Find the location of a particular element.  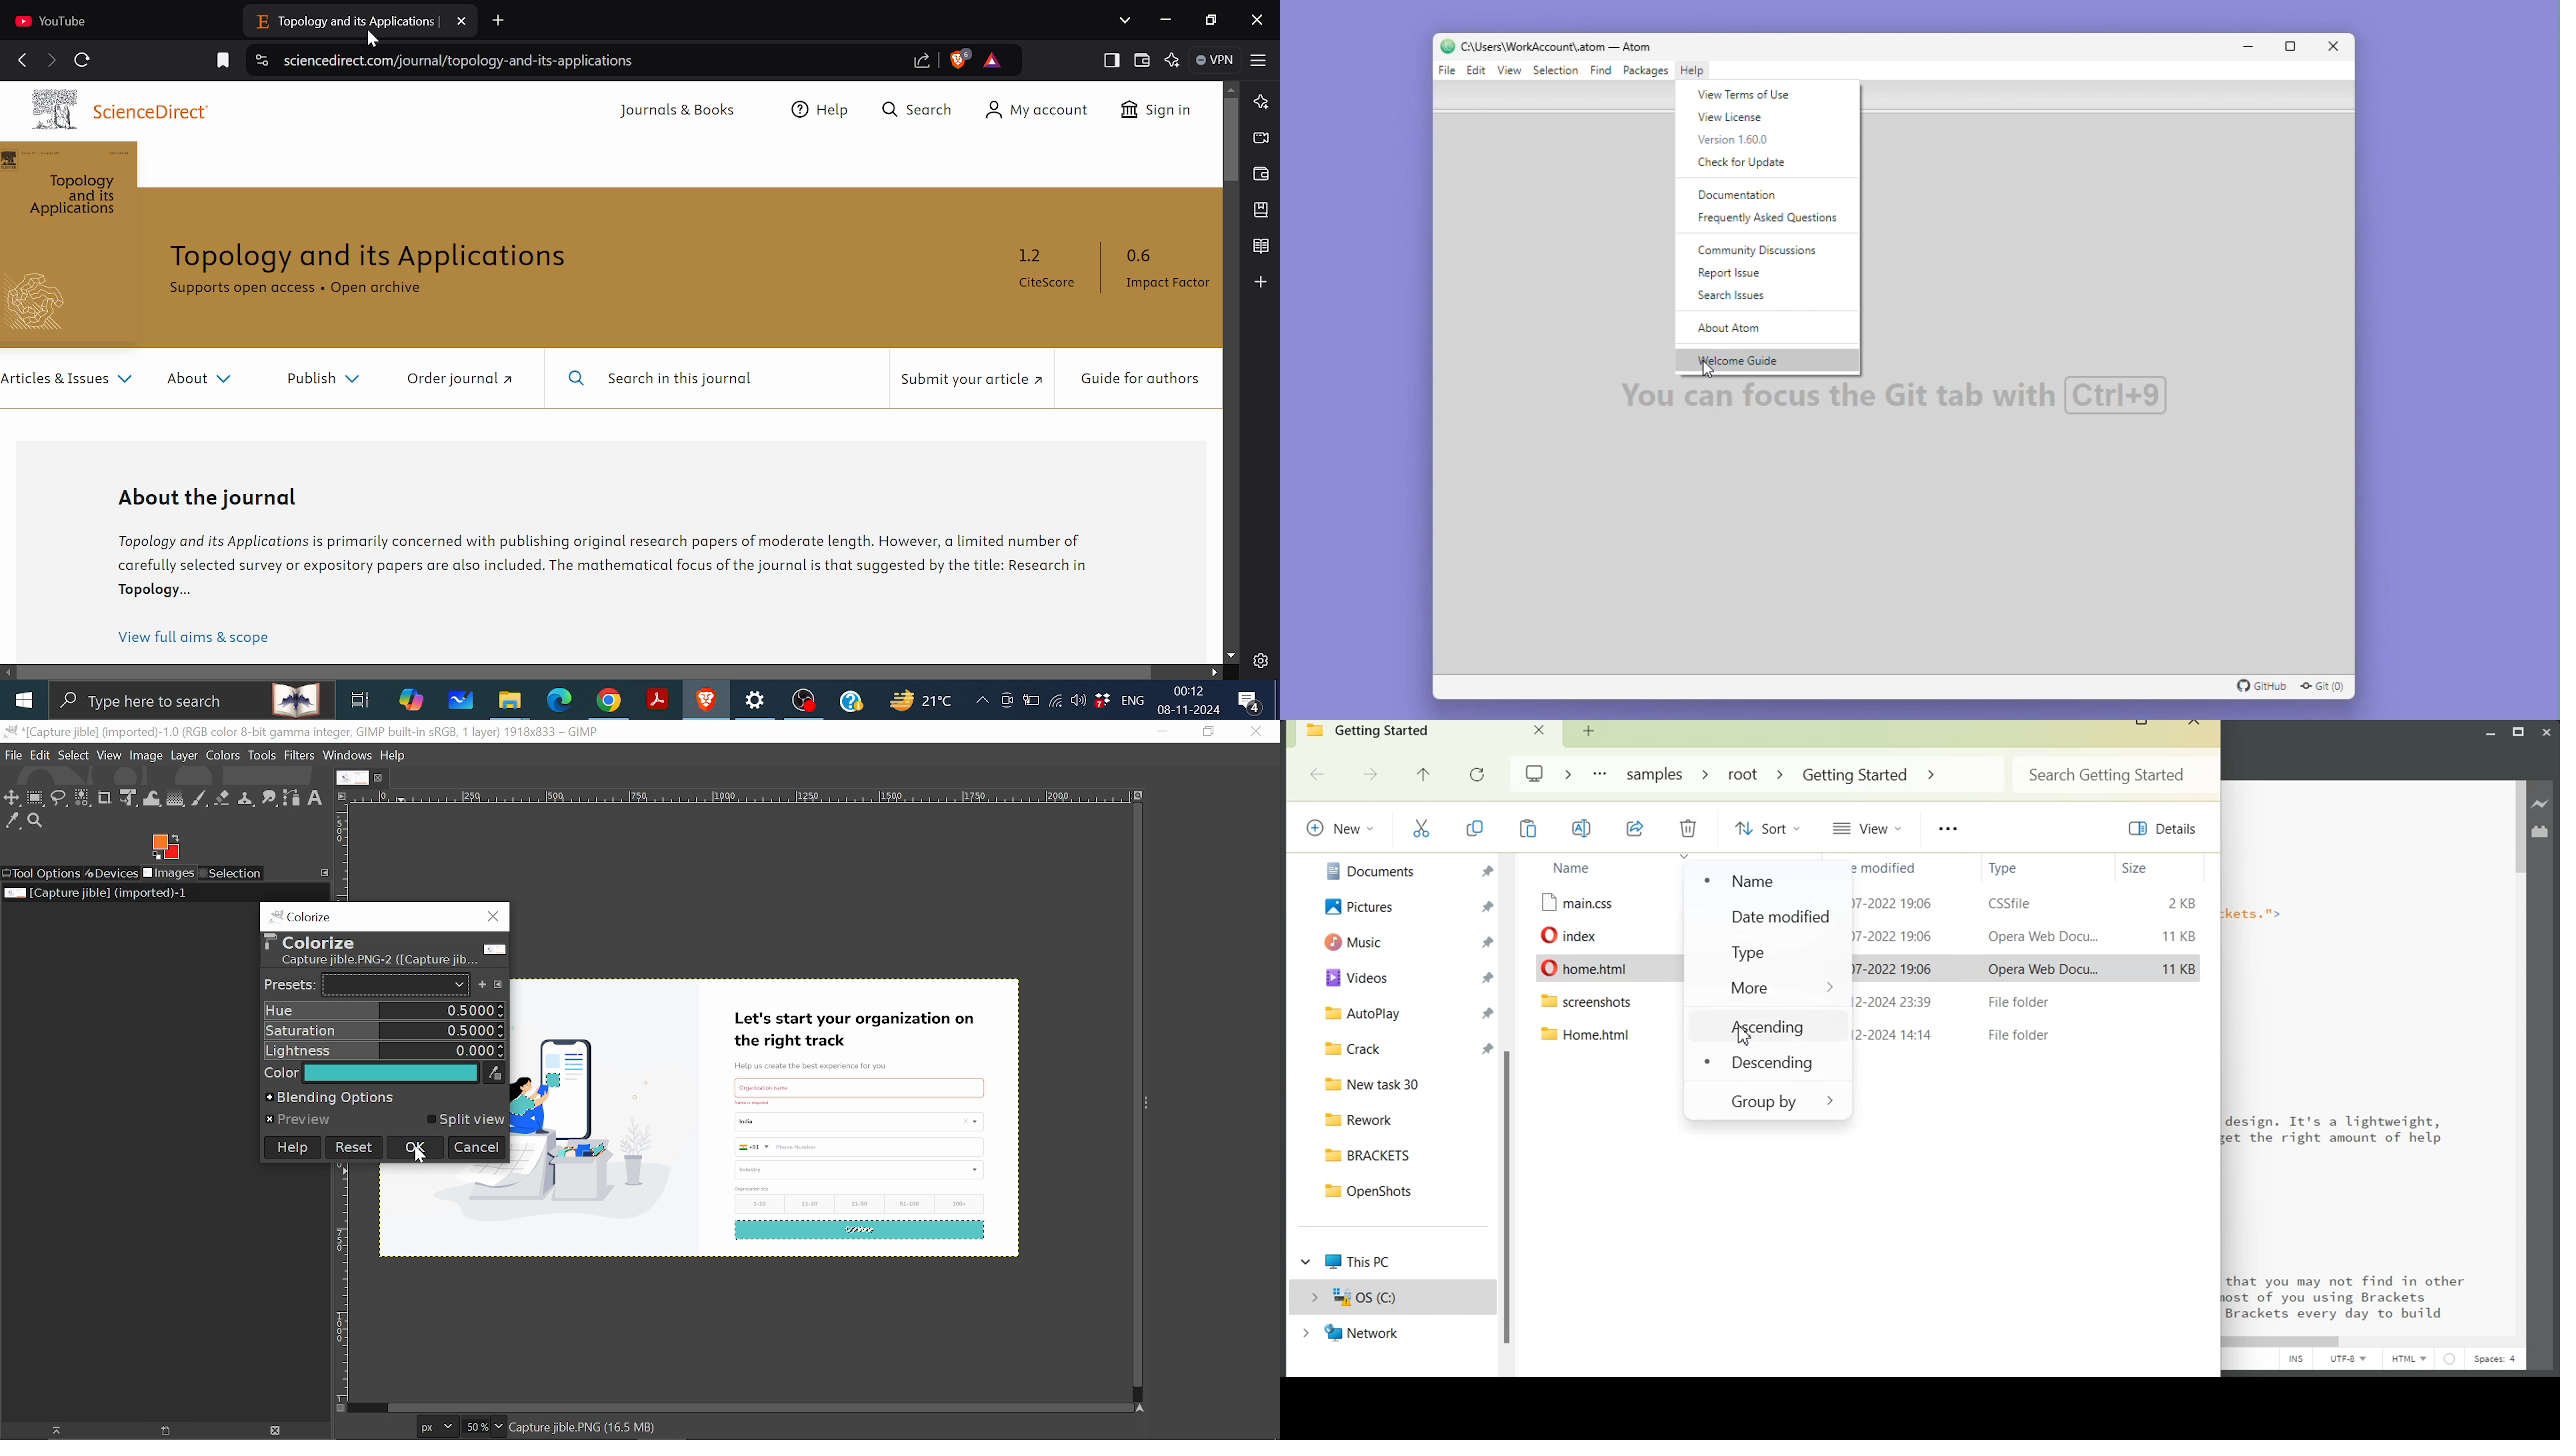

Zoom when window size changes is located at coordinates (1136, 797).